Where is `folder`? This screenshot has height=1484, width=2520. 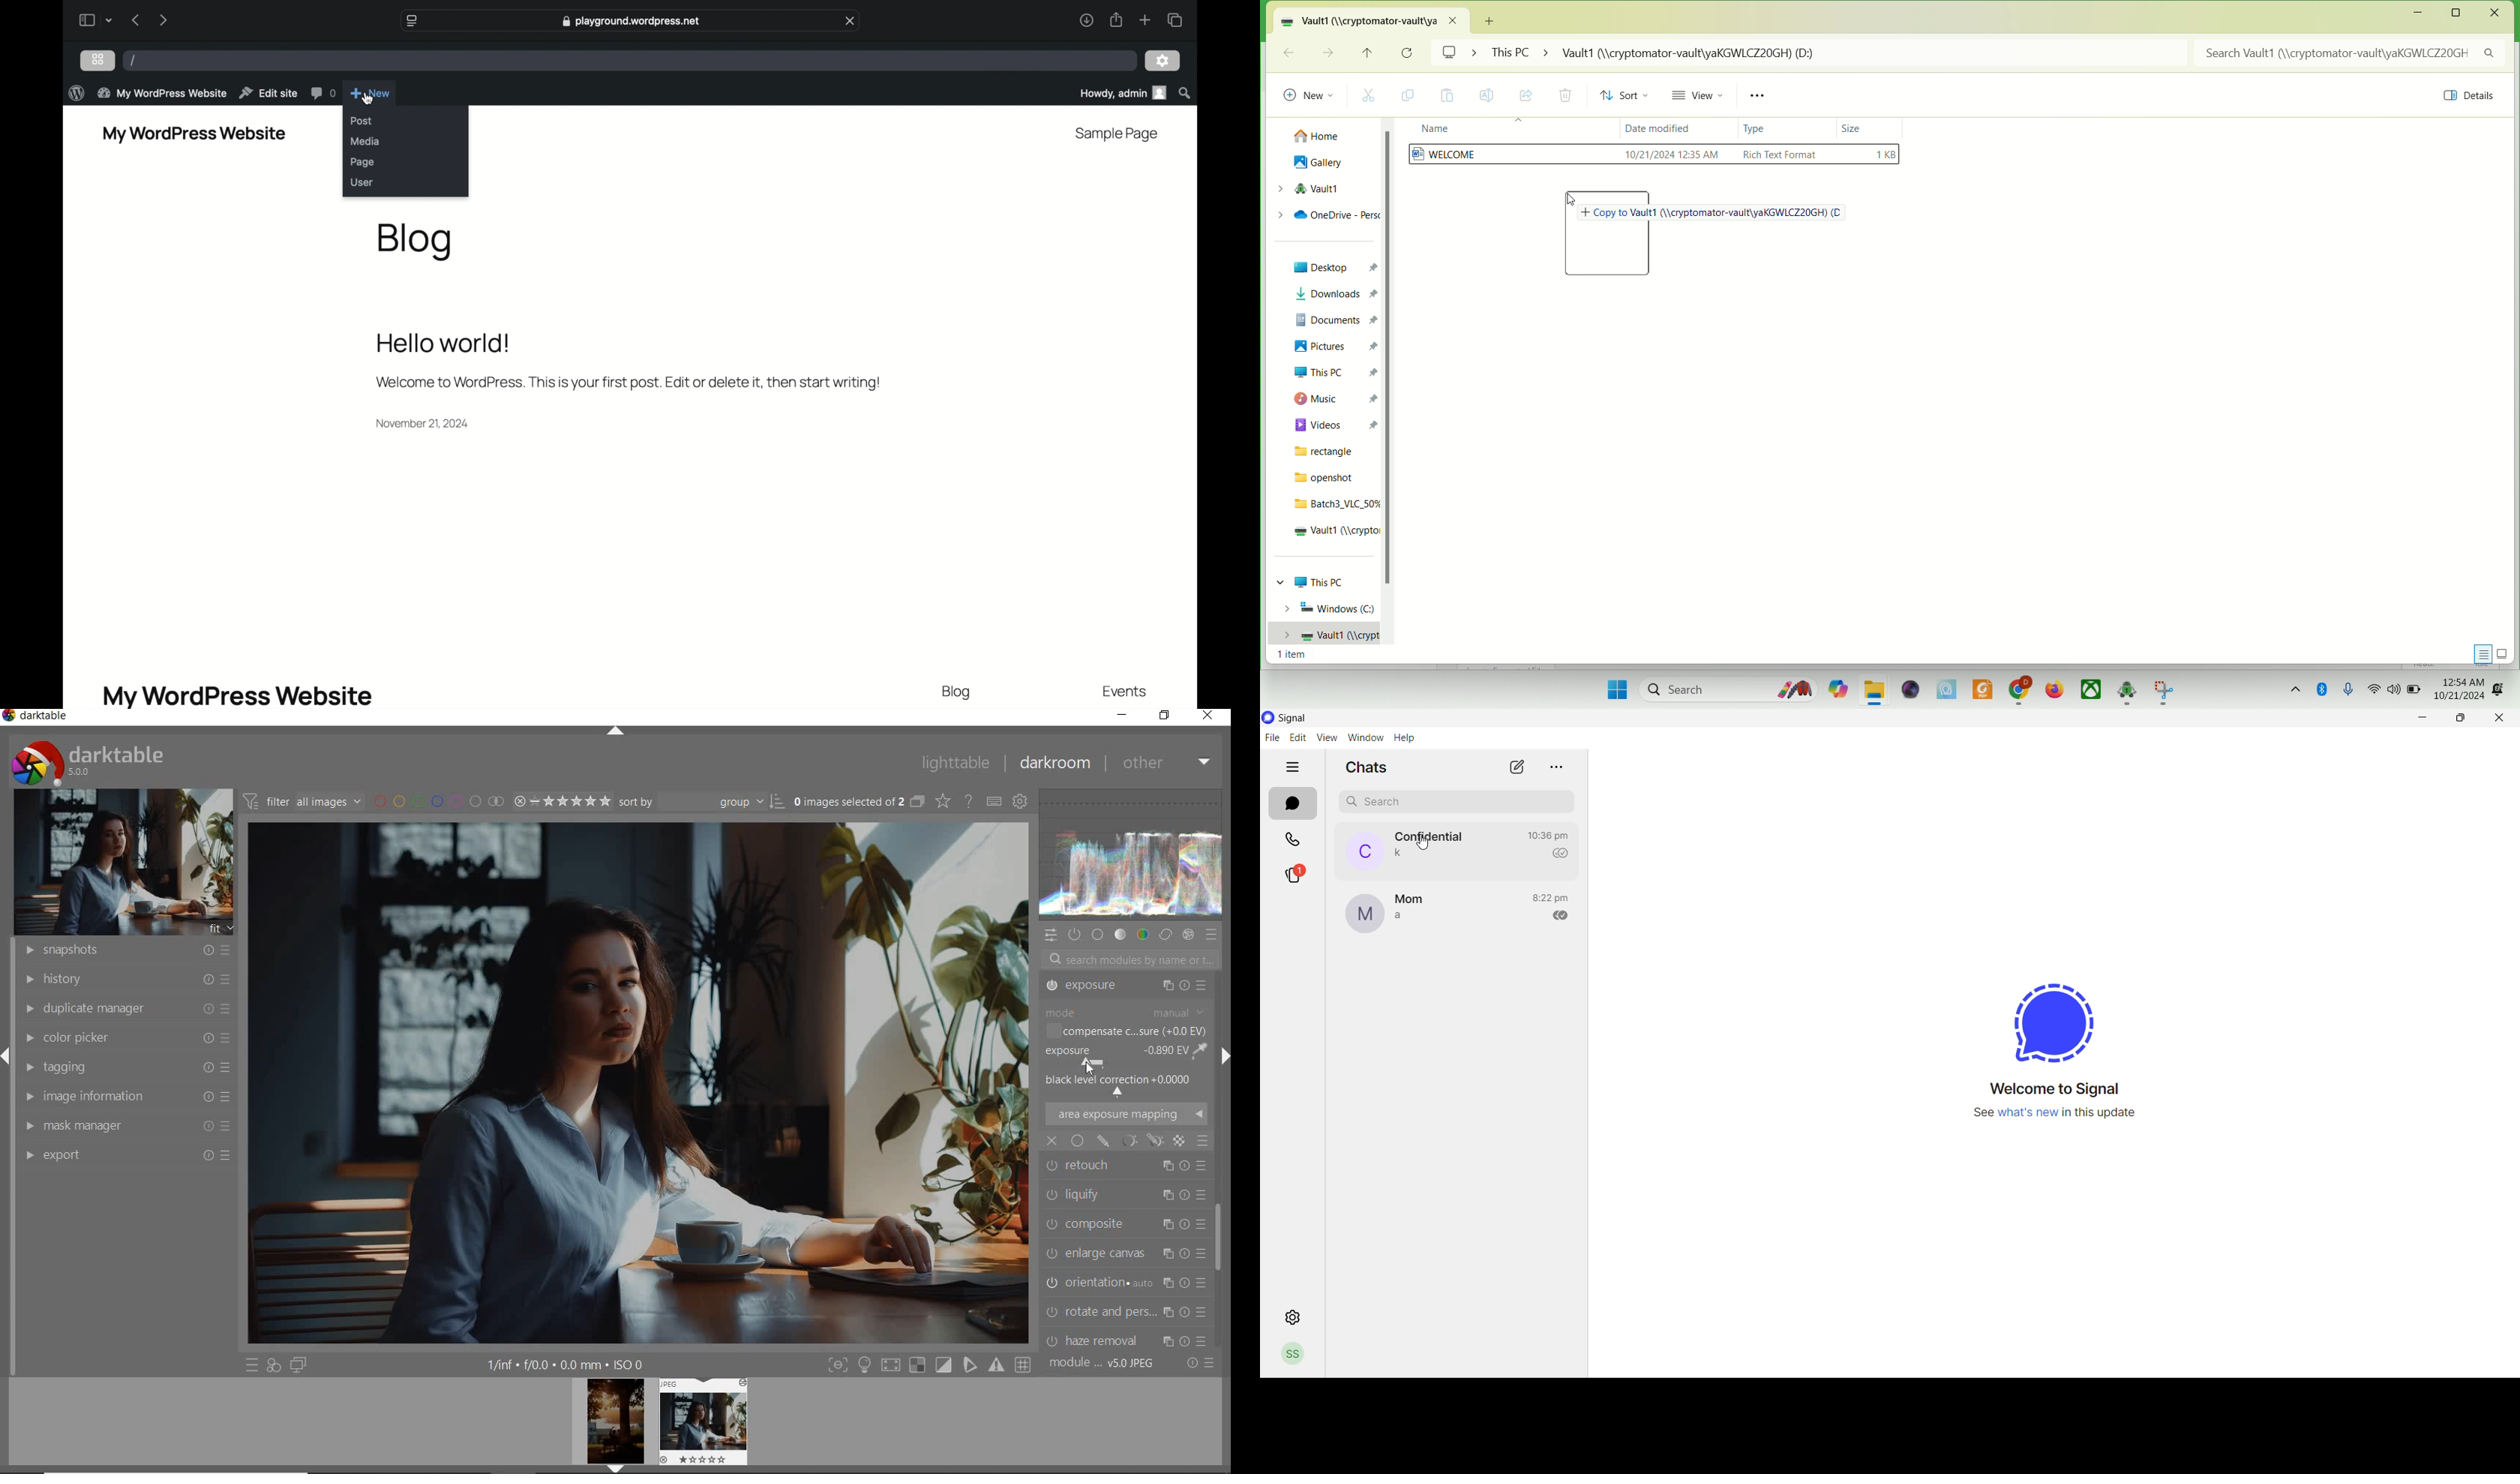 folder is located at coordinates (1875, 690).